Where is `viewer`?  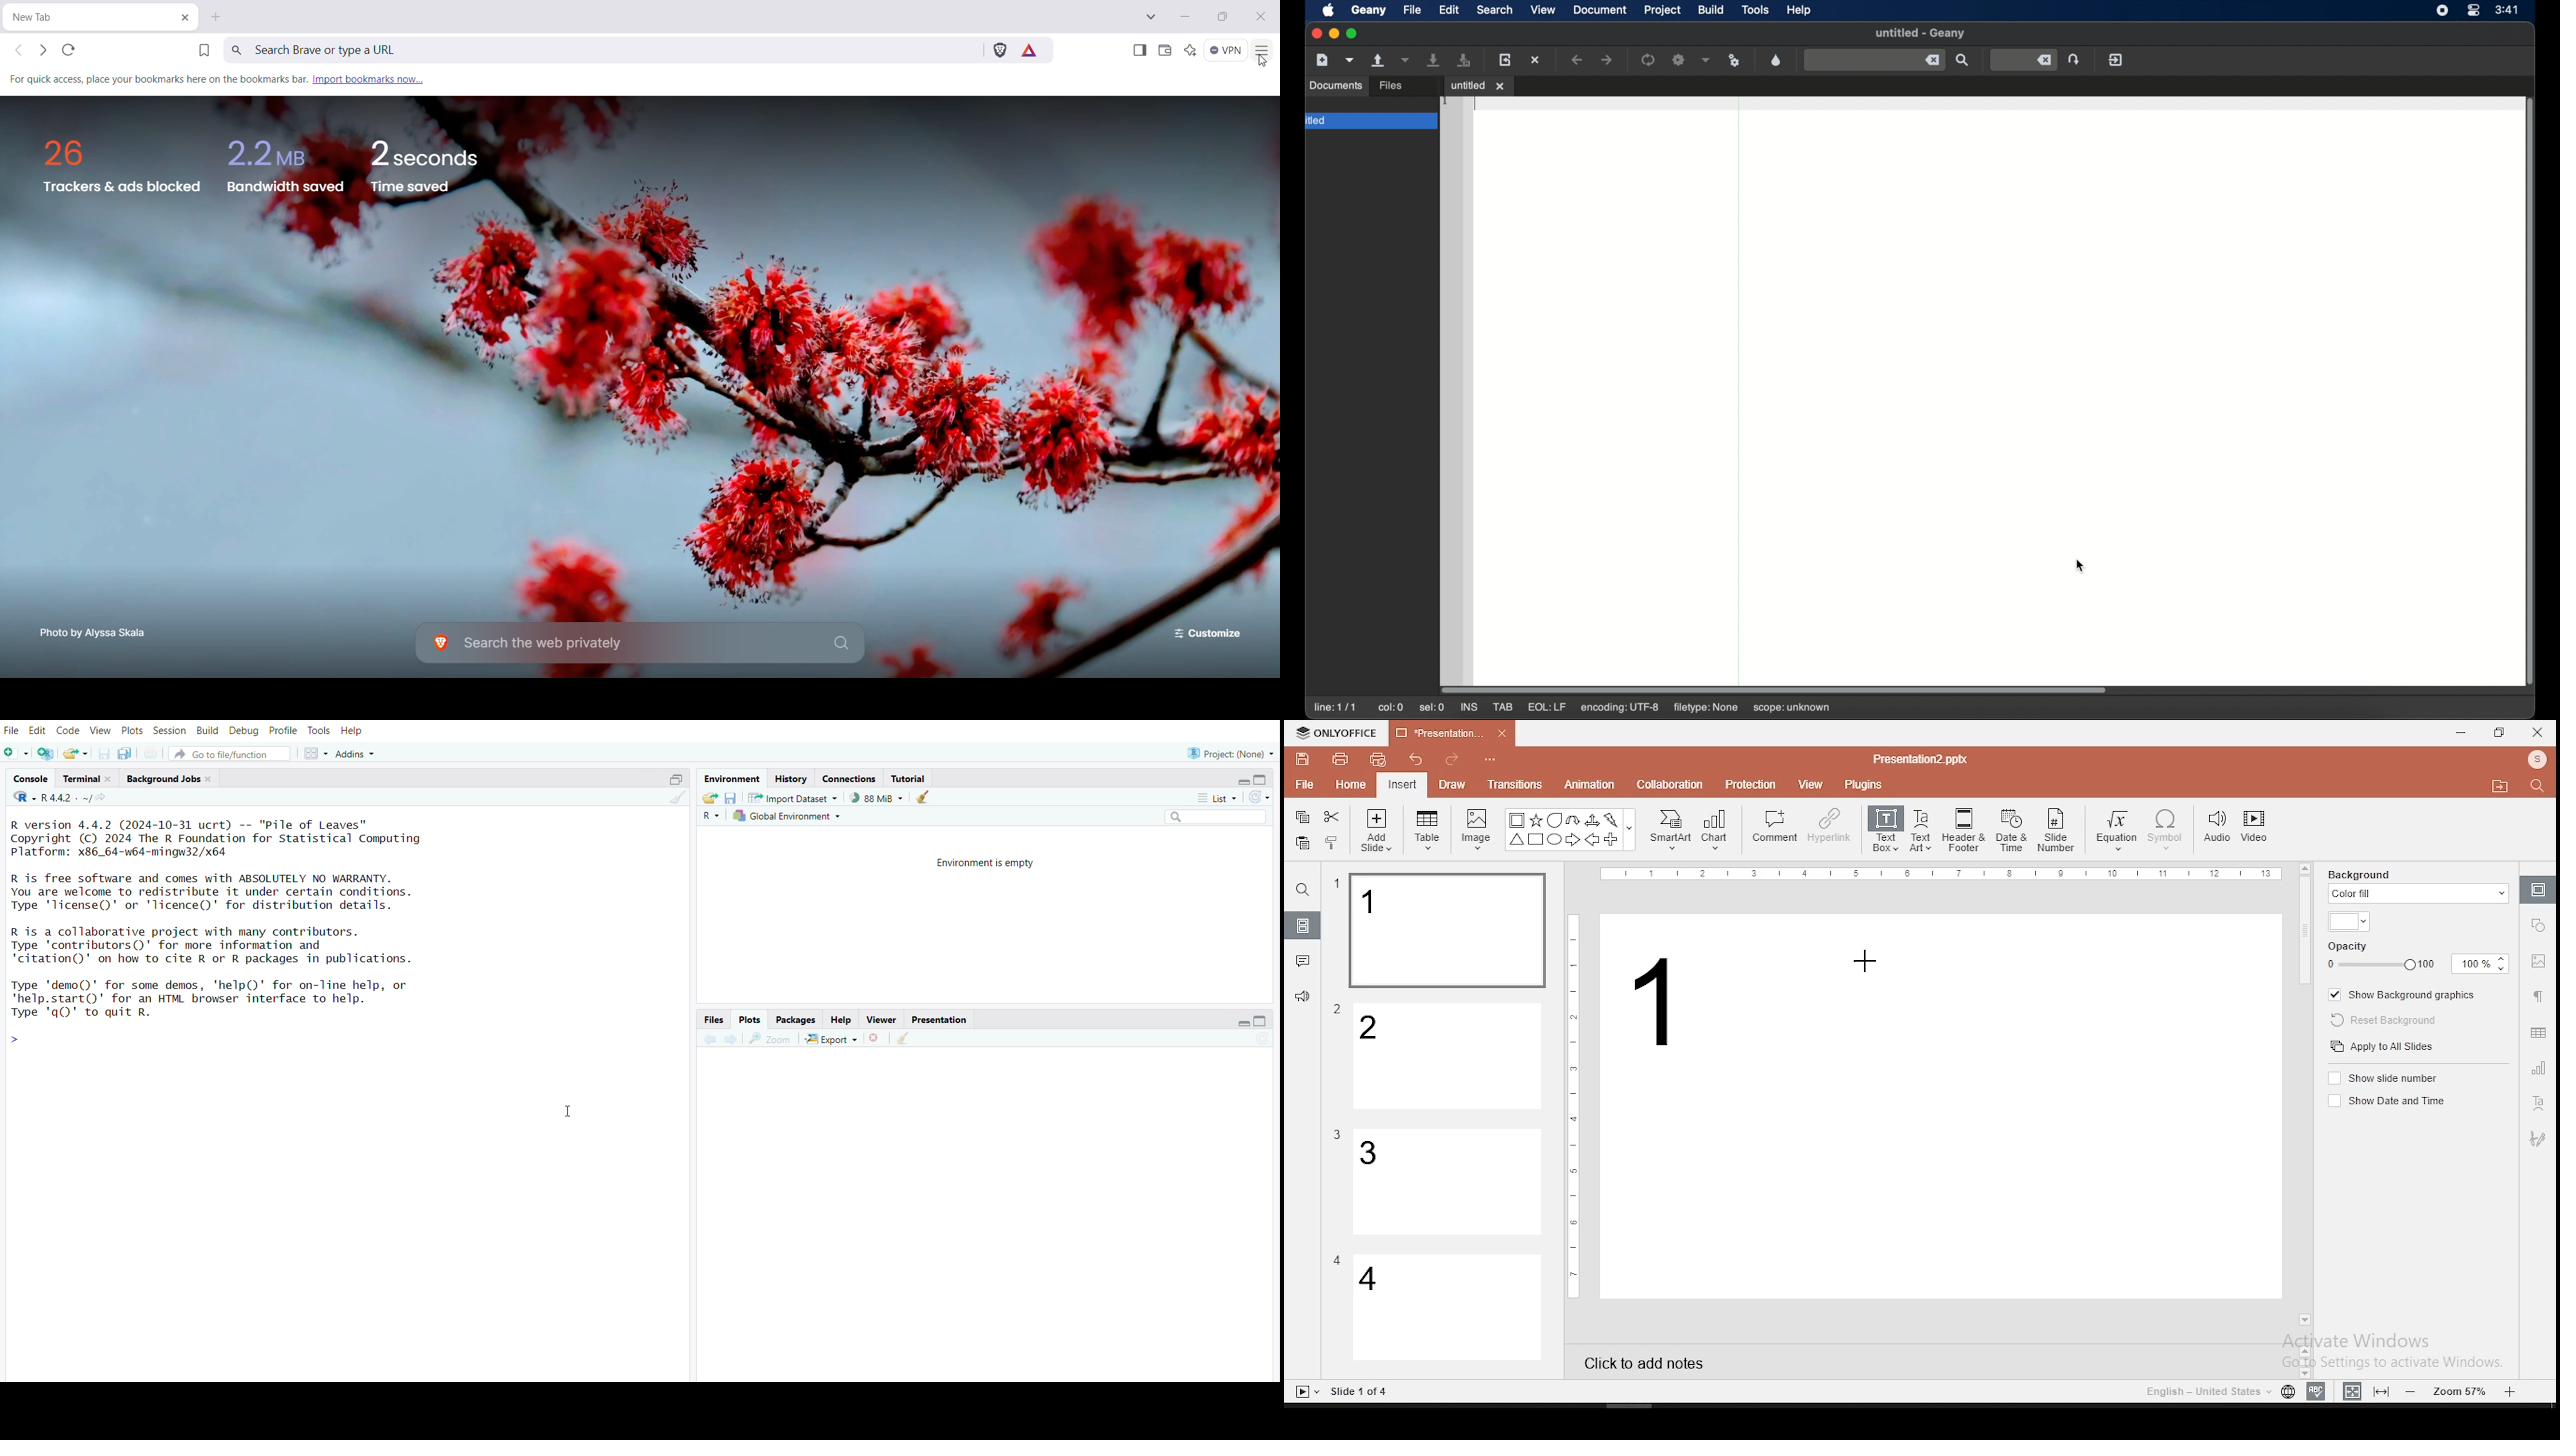
viewer is located at coordinates (883, 1020).